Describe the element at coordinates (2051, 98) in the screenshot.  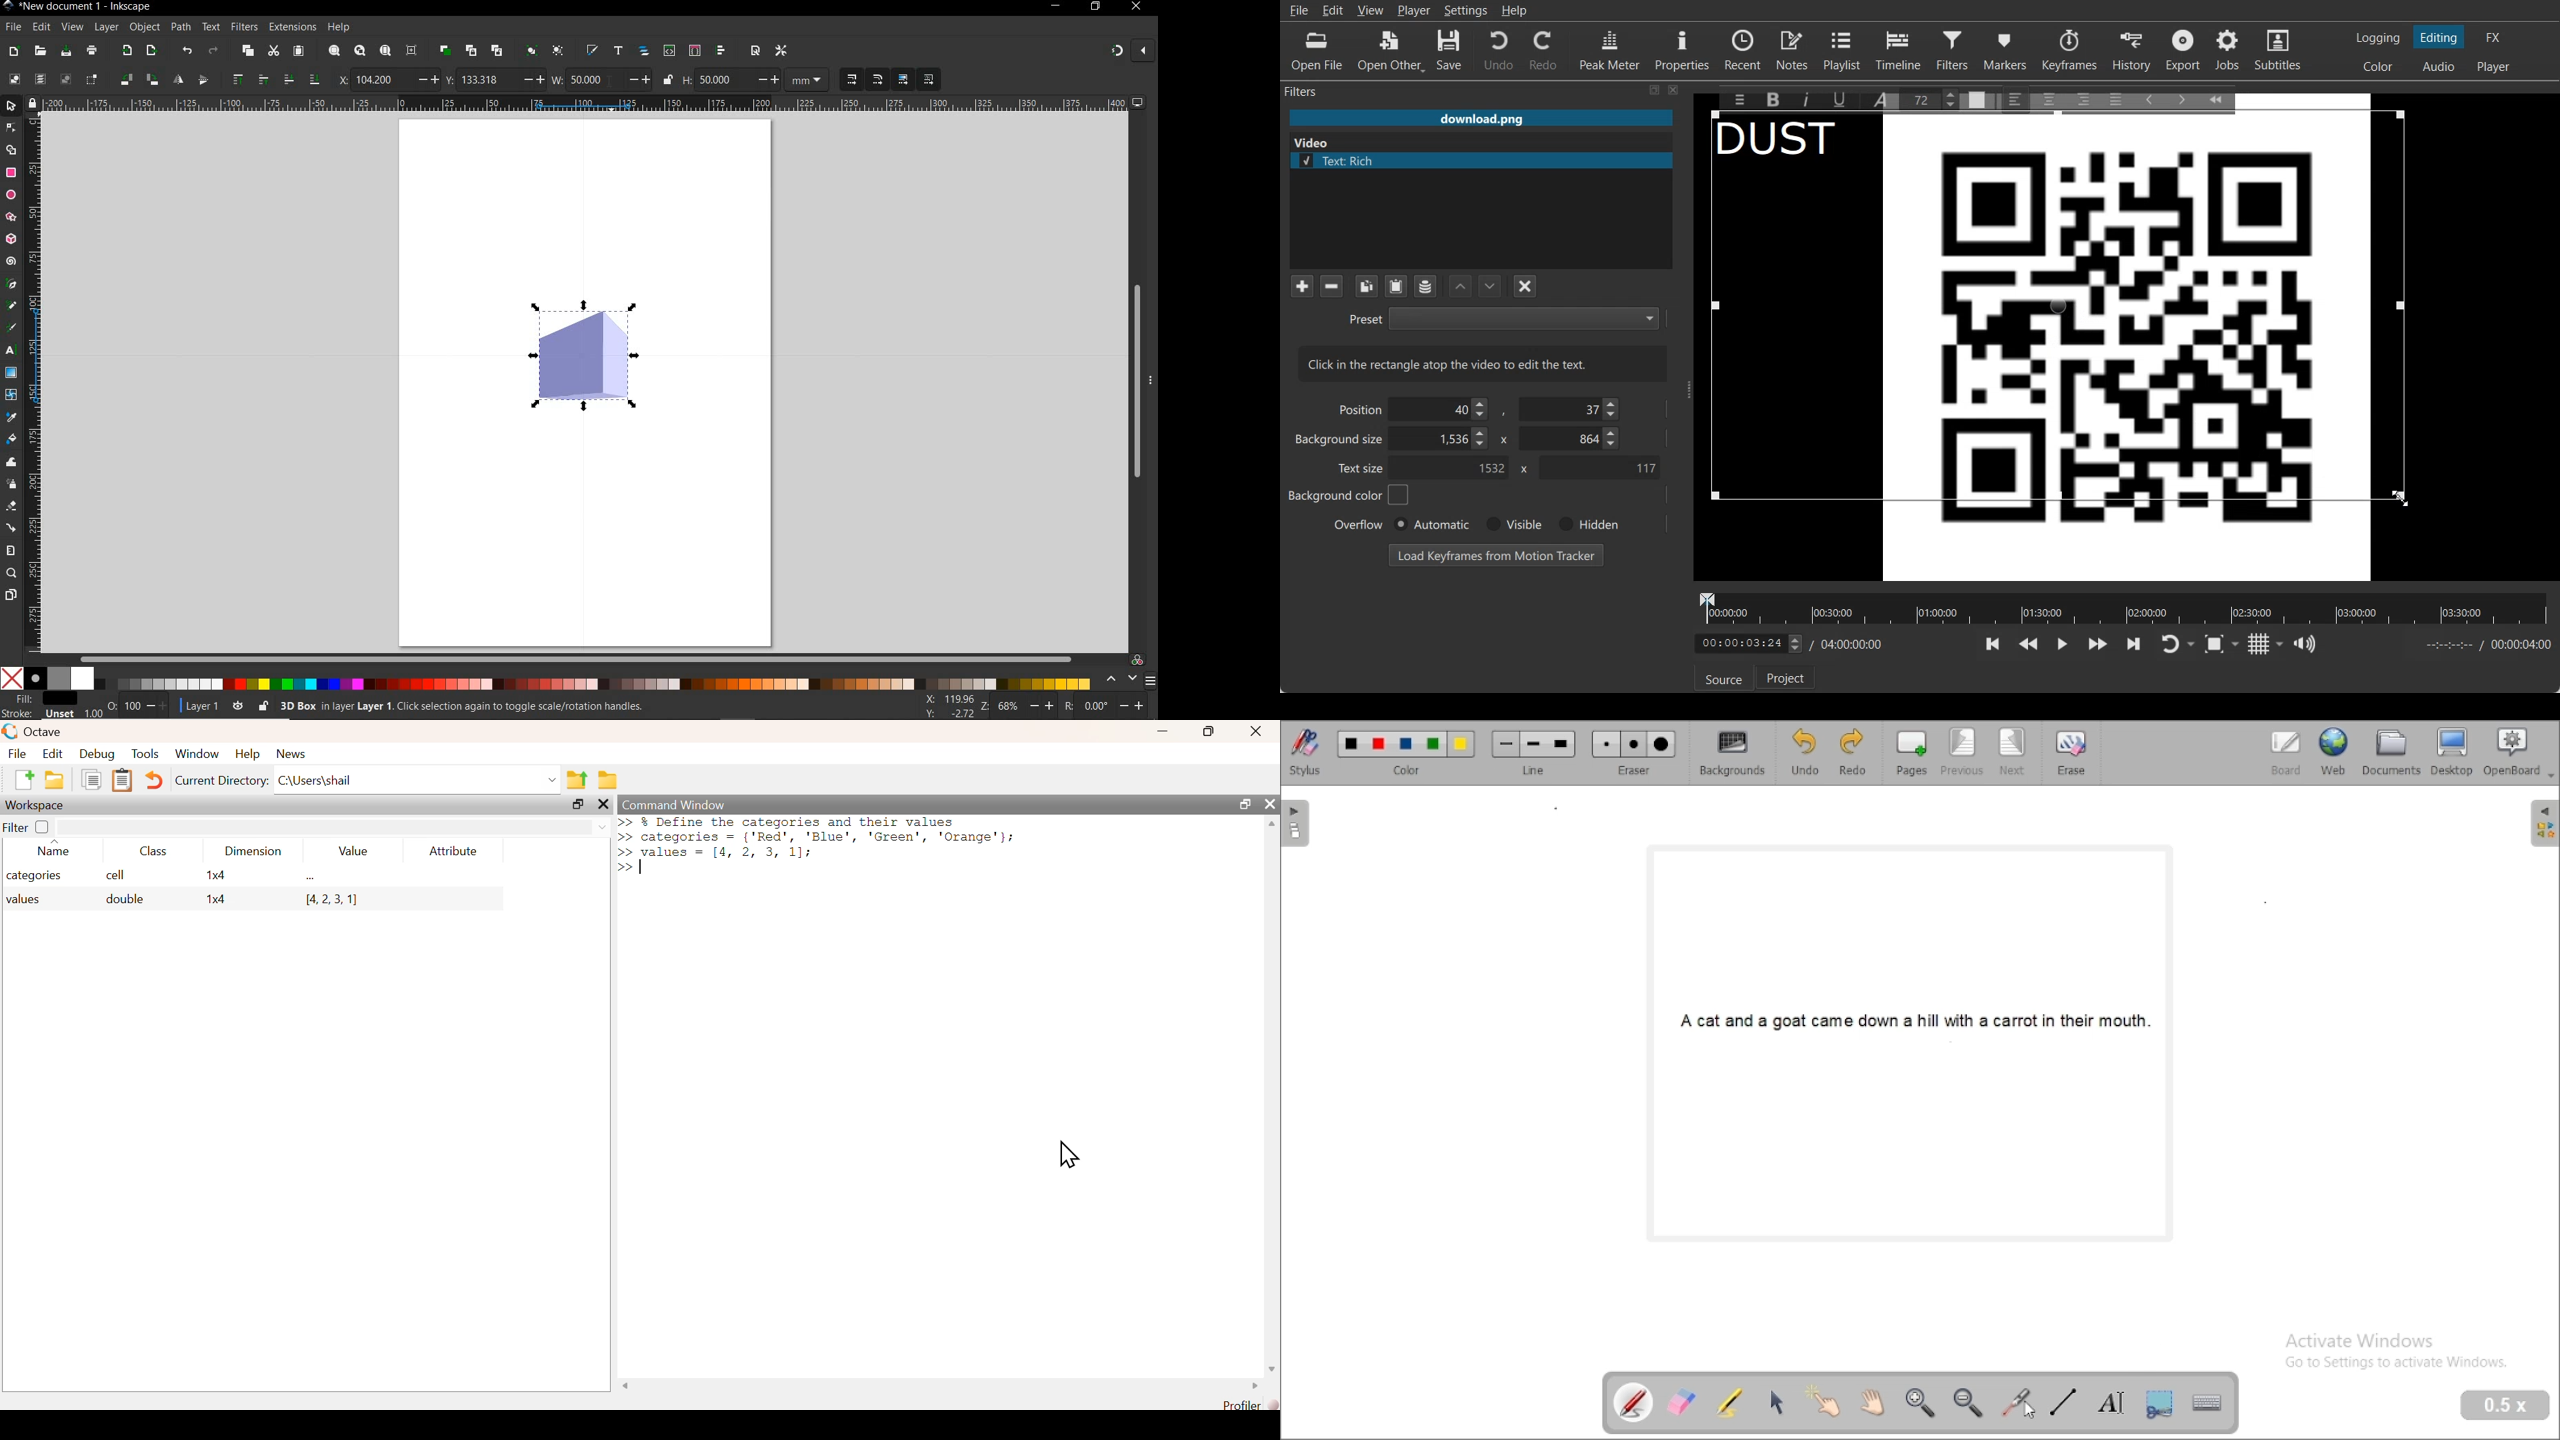
I see `Center` at that location.